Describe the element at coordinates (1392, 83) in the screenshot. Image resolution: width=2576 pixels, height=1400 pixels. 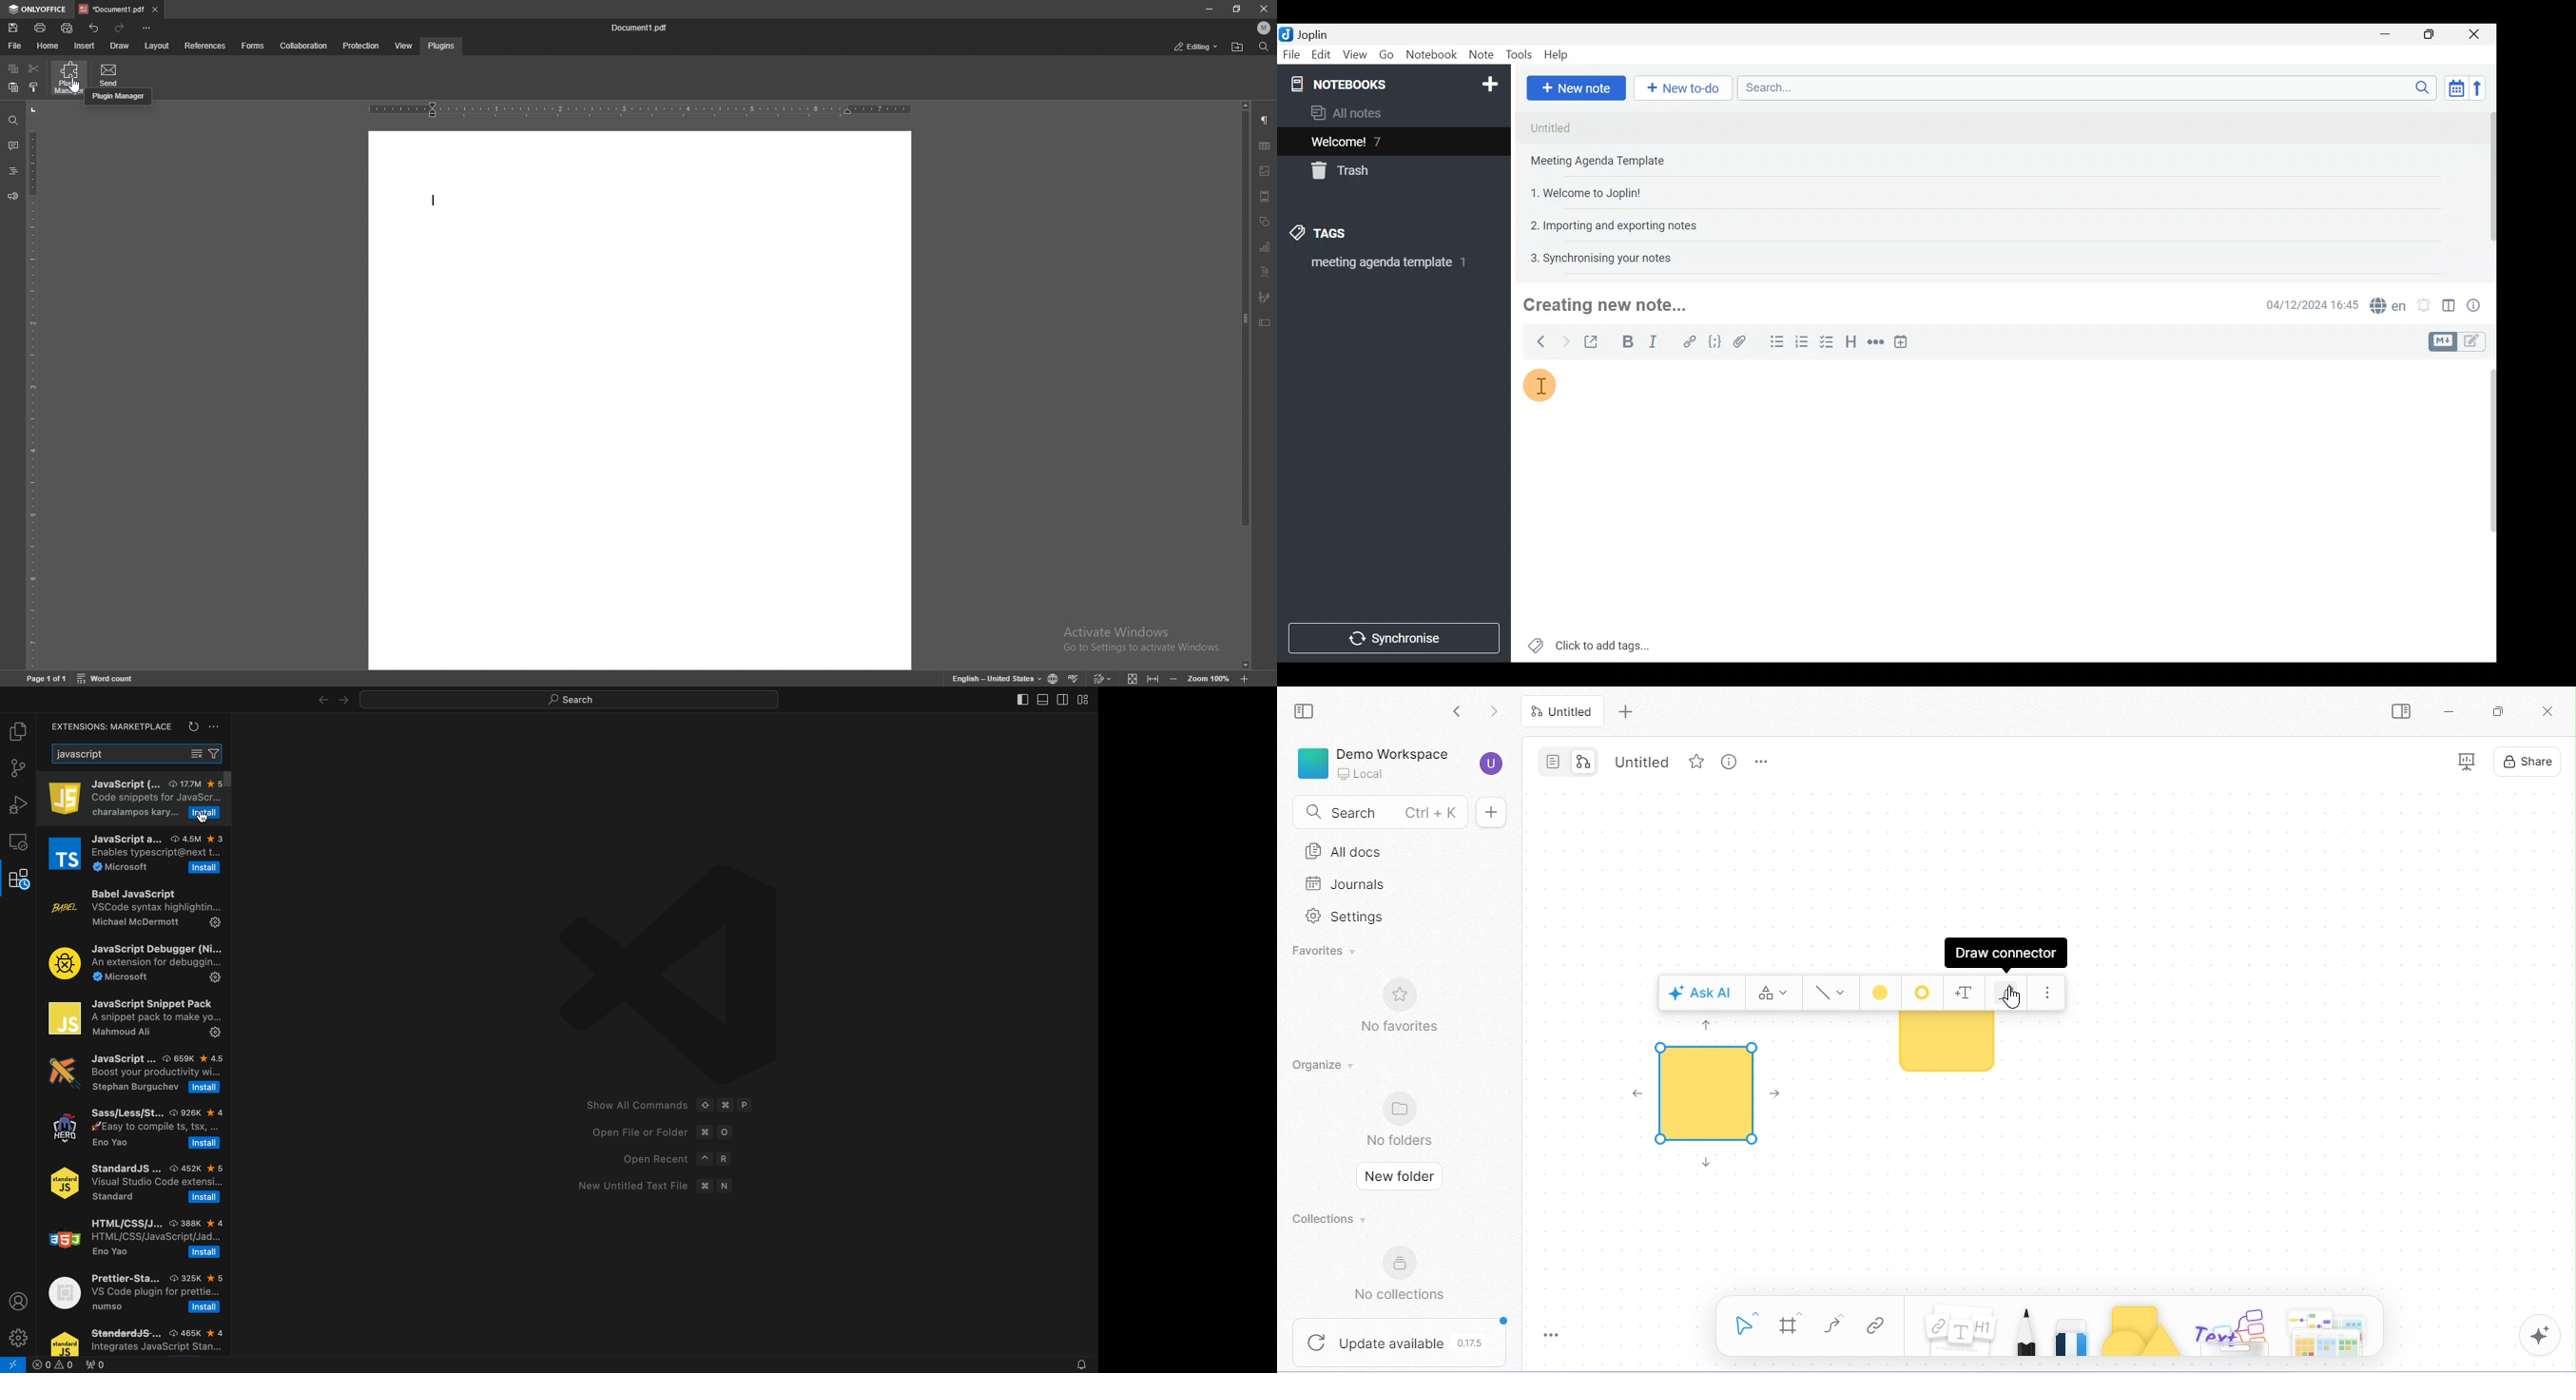
I see `Notebook` at that location.